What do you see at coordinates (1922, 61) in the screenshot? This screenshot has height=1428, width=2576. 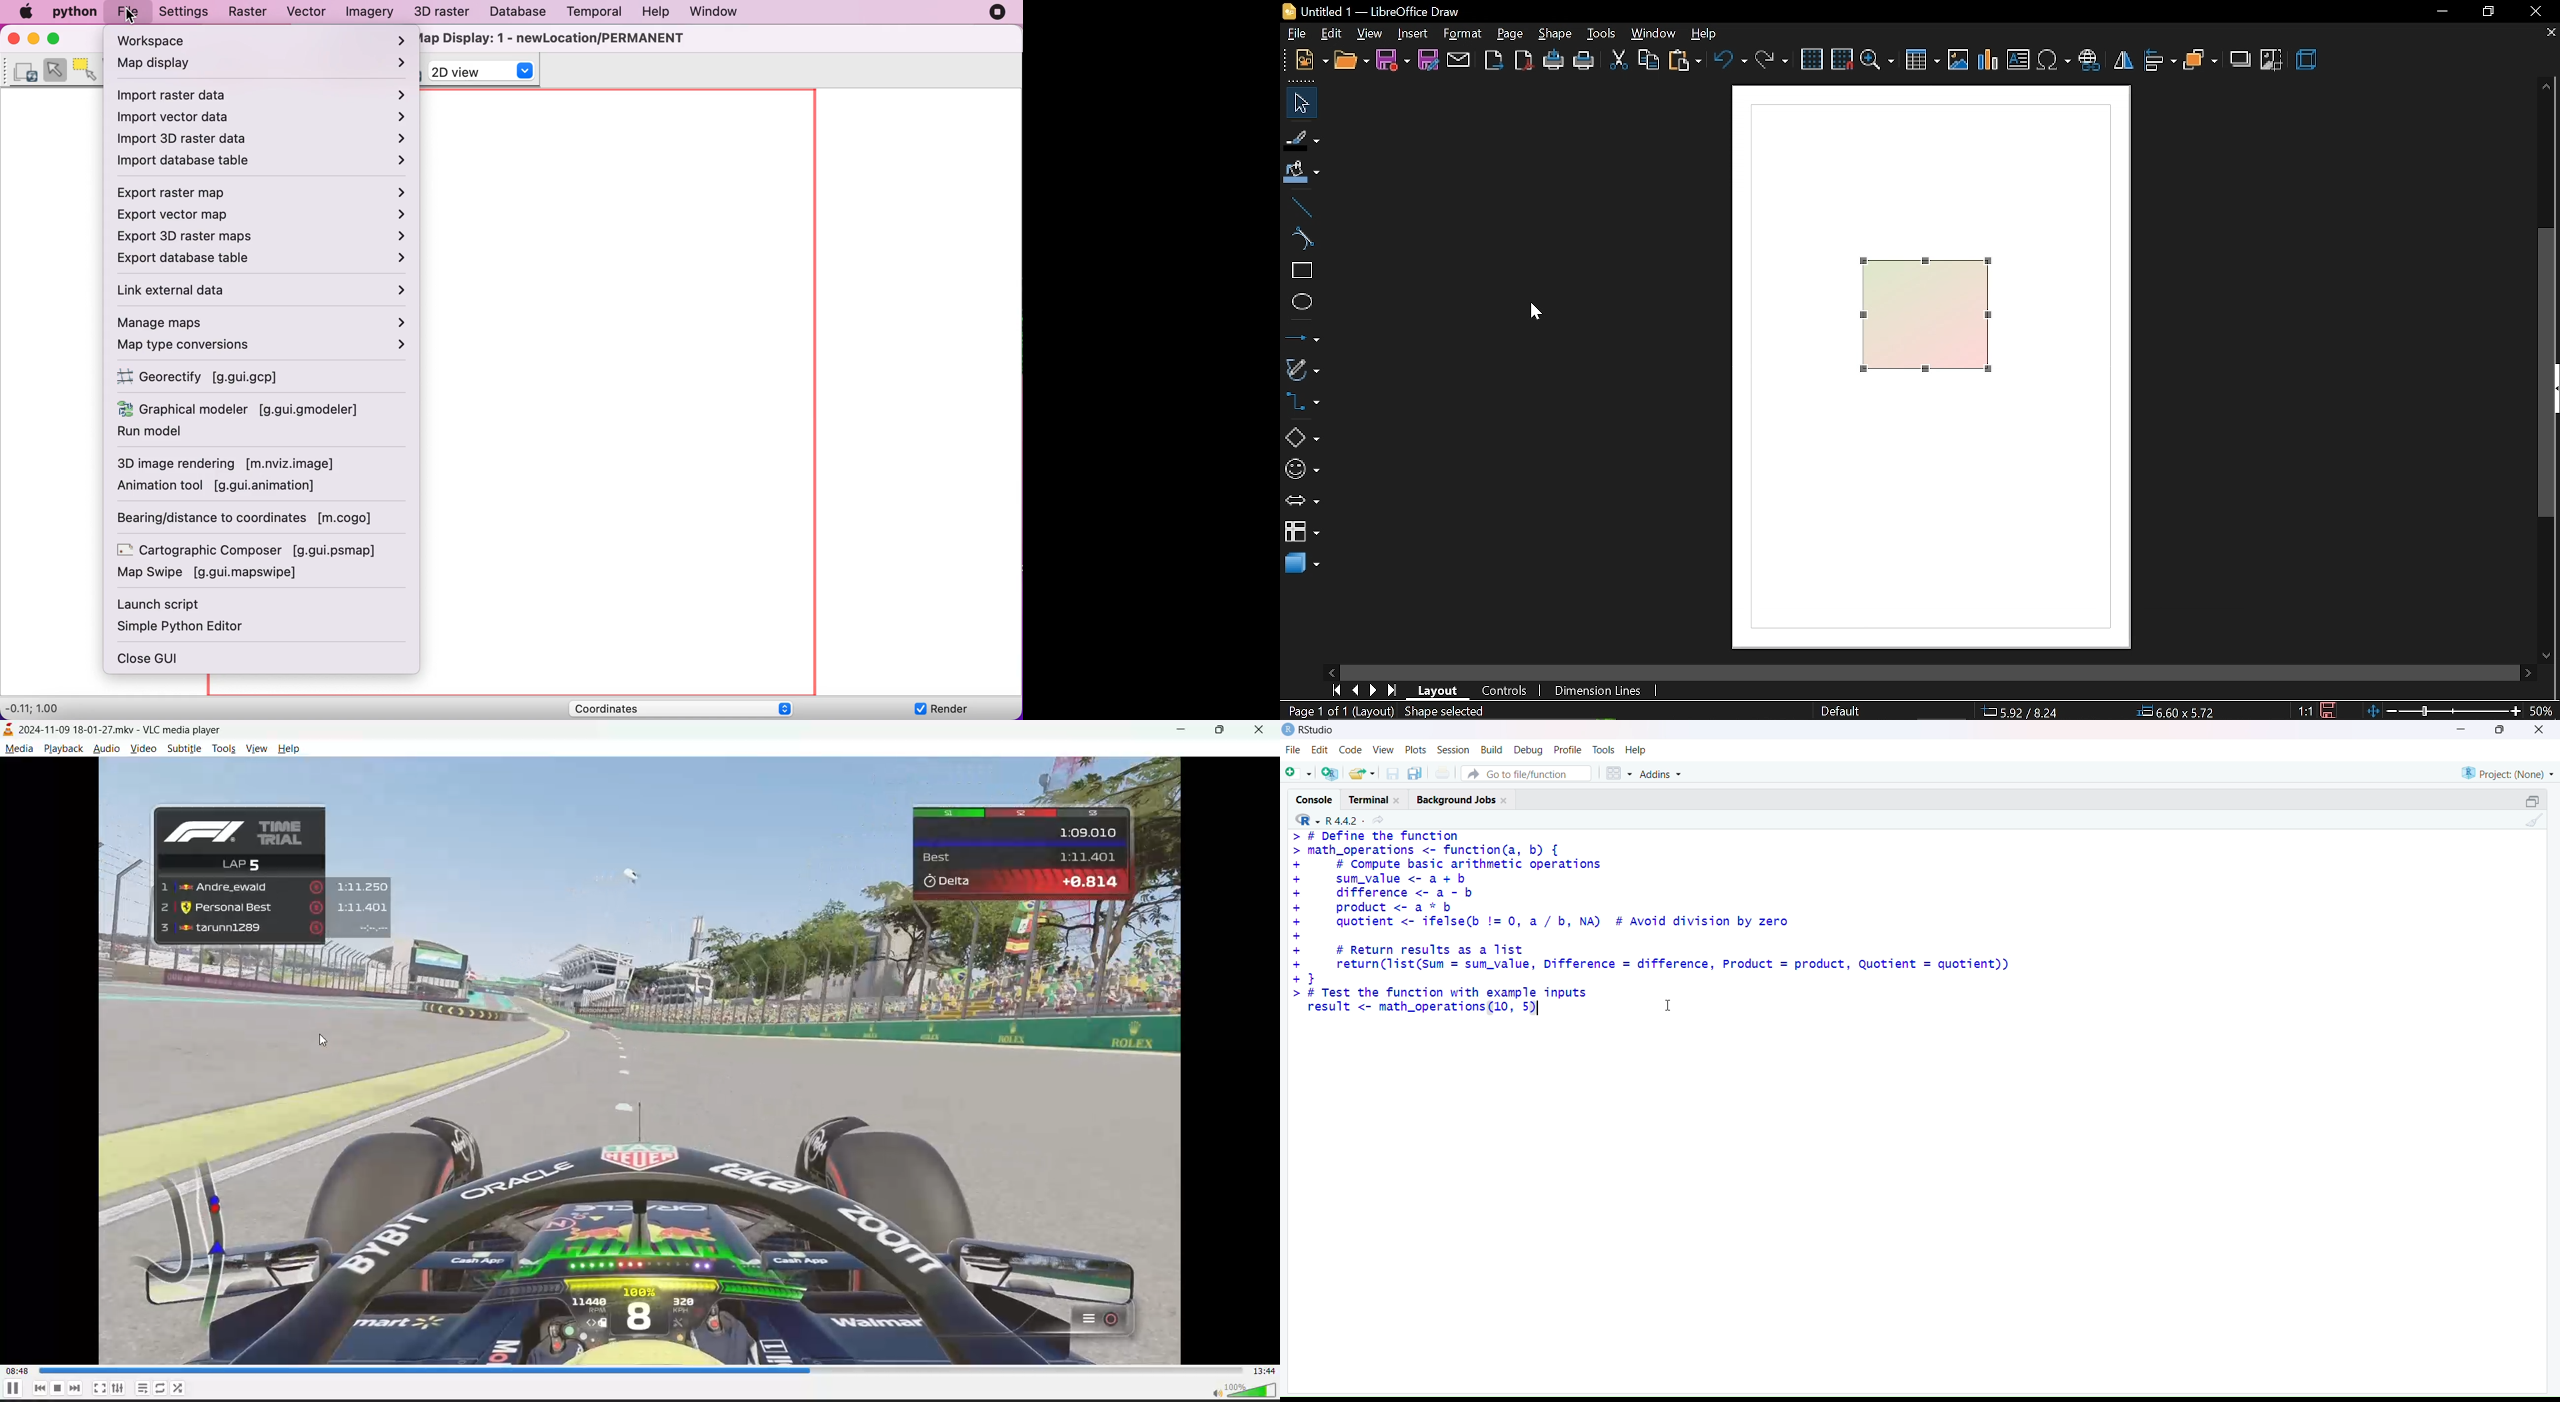 I see `Insert table` at bounding box center [1922, 61].